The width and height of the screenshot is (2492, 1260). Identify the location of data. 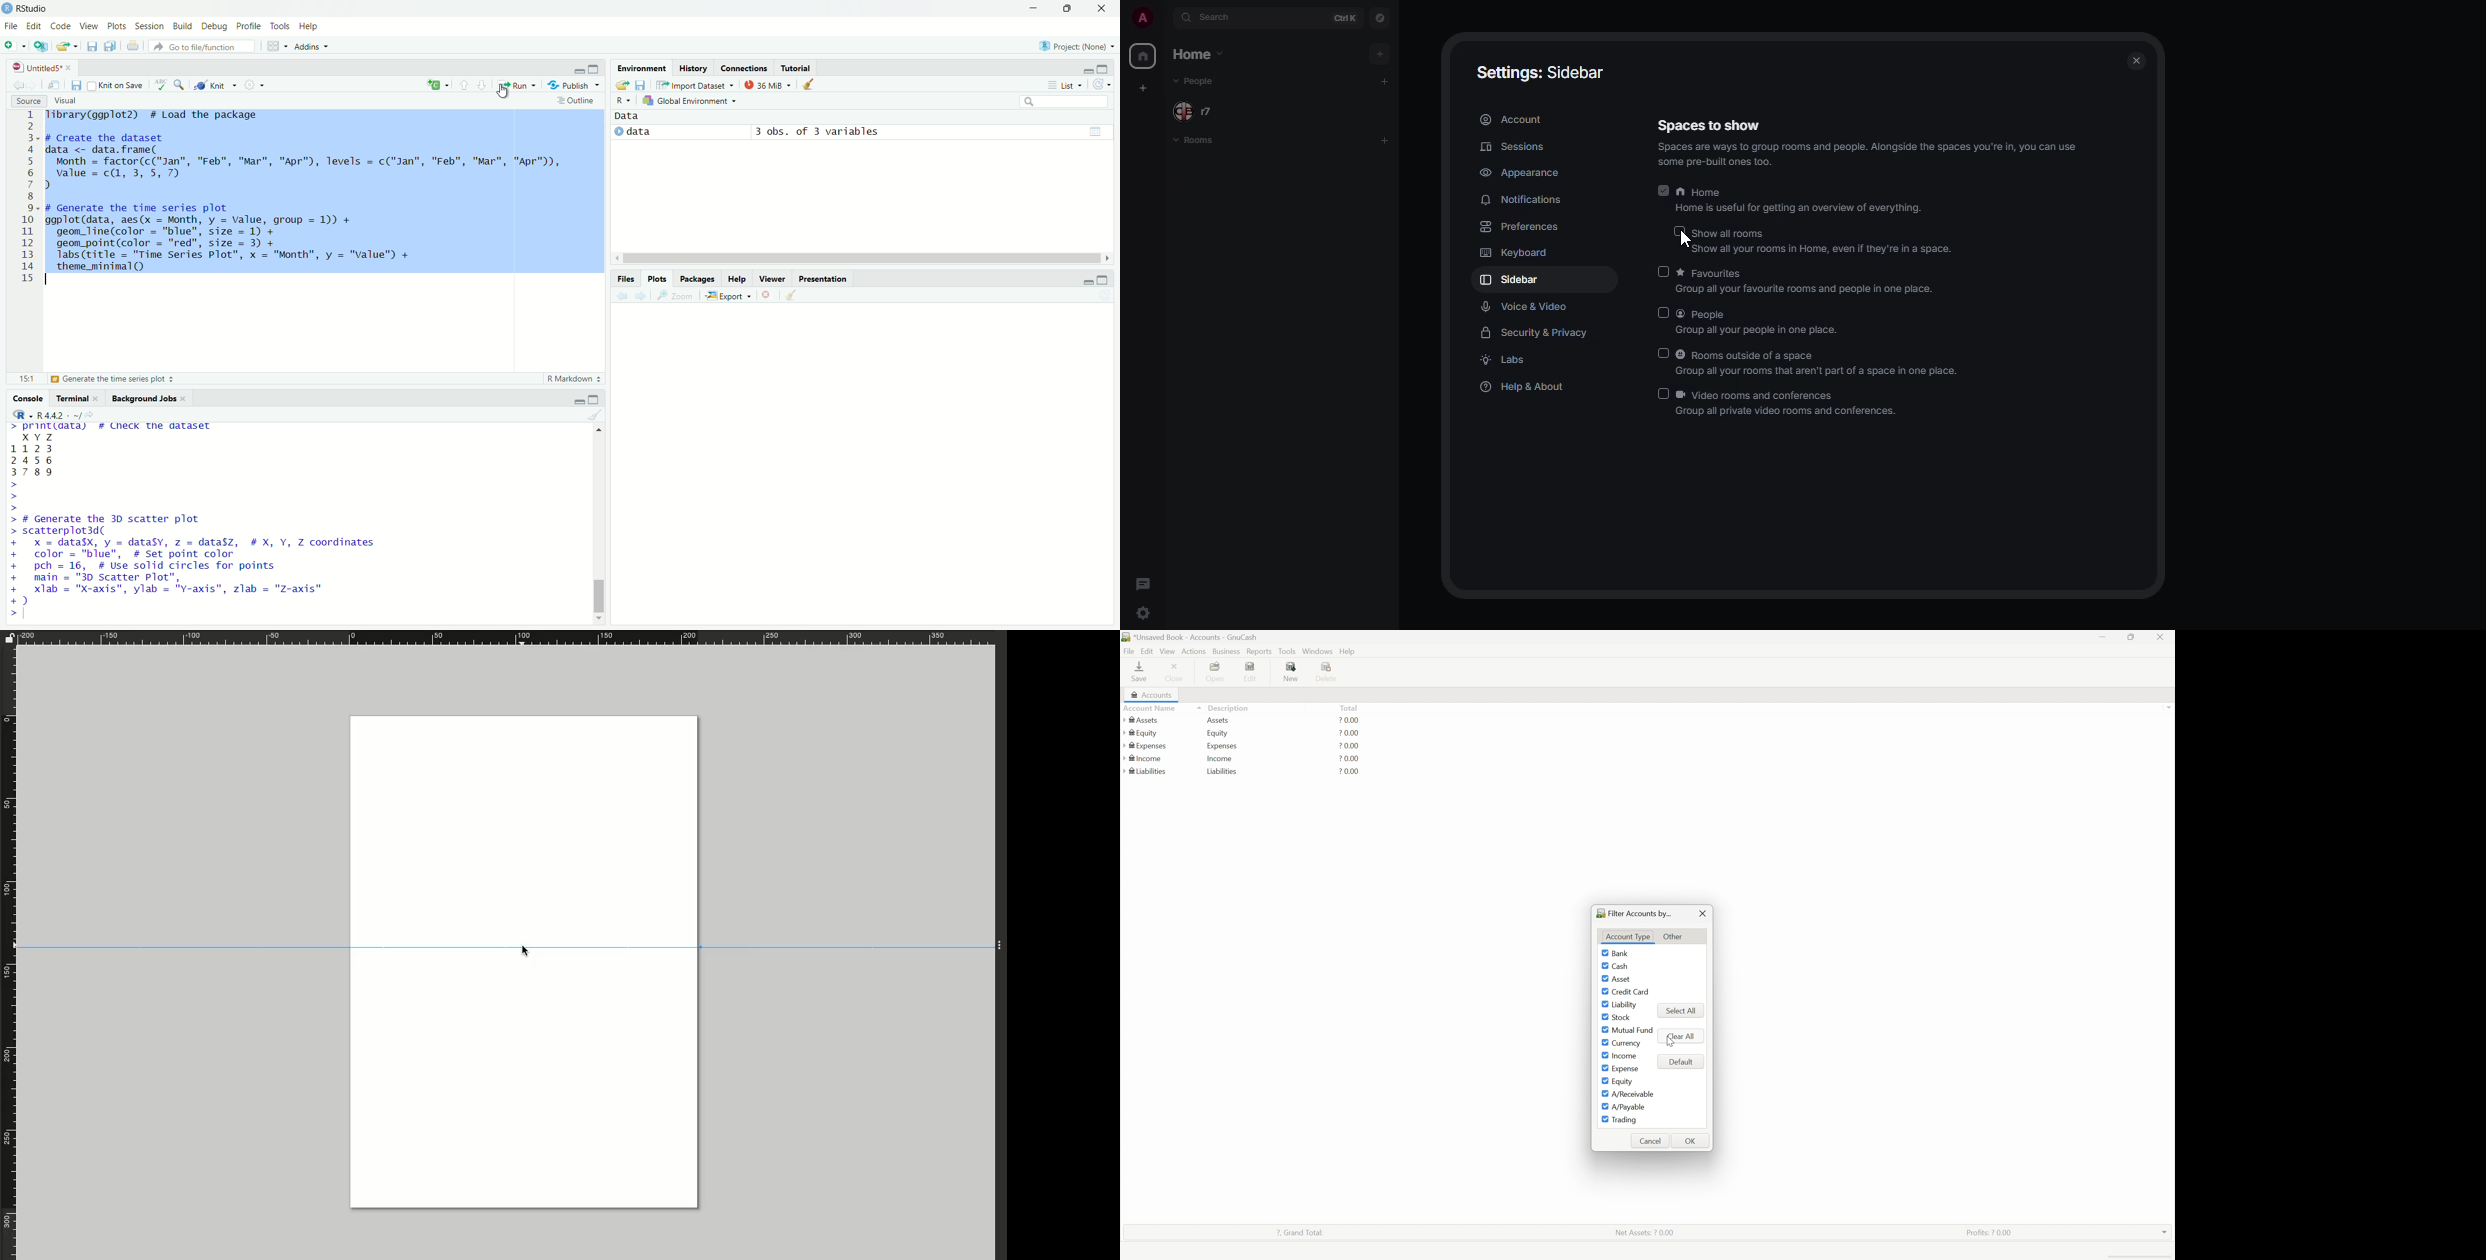
(46, 455).